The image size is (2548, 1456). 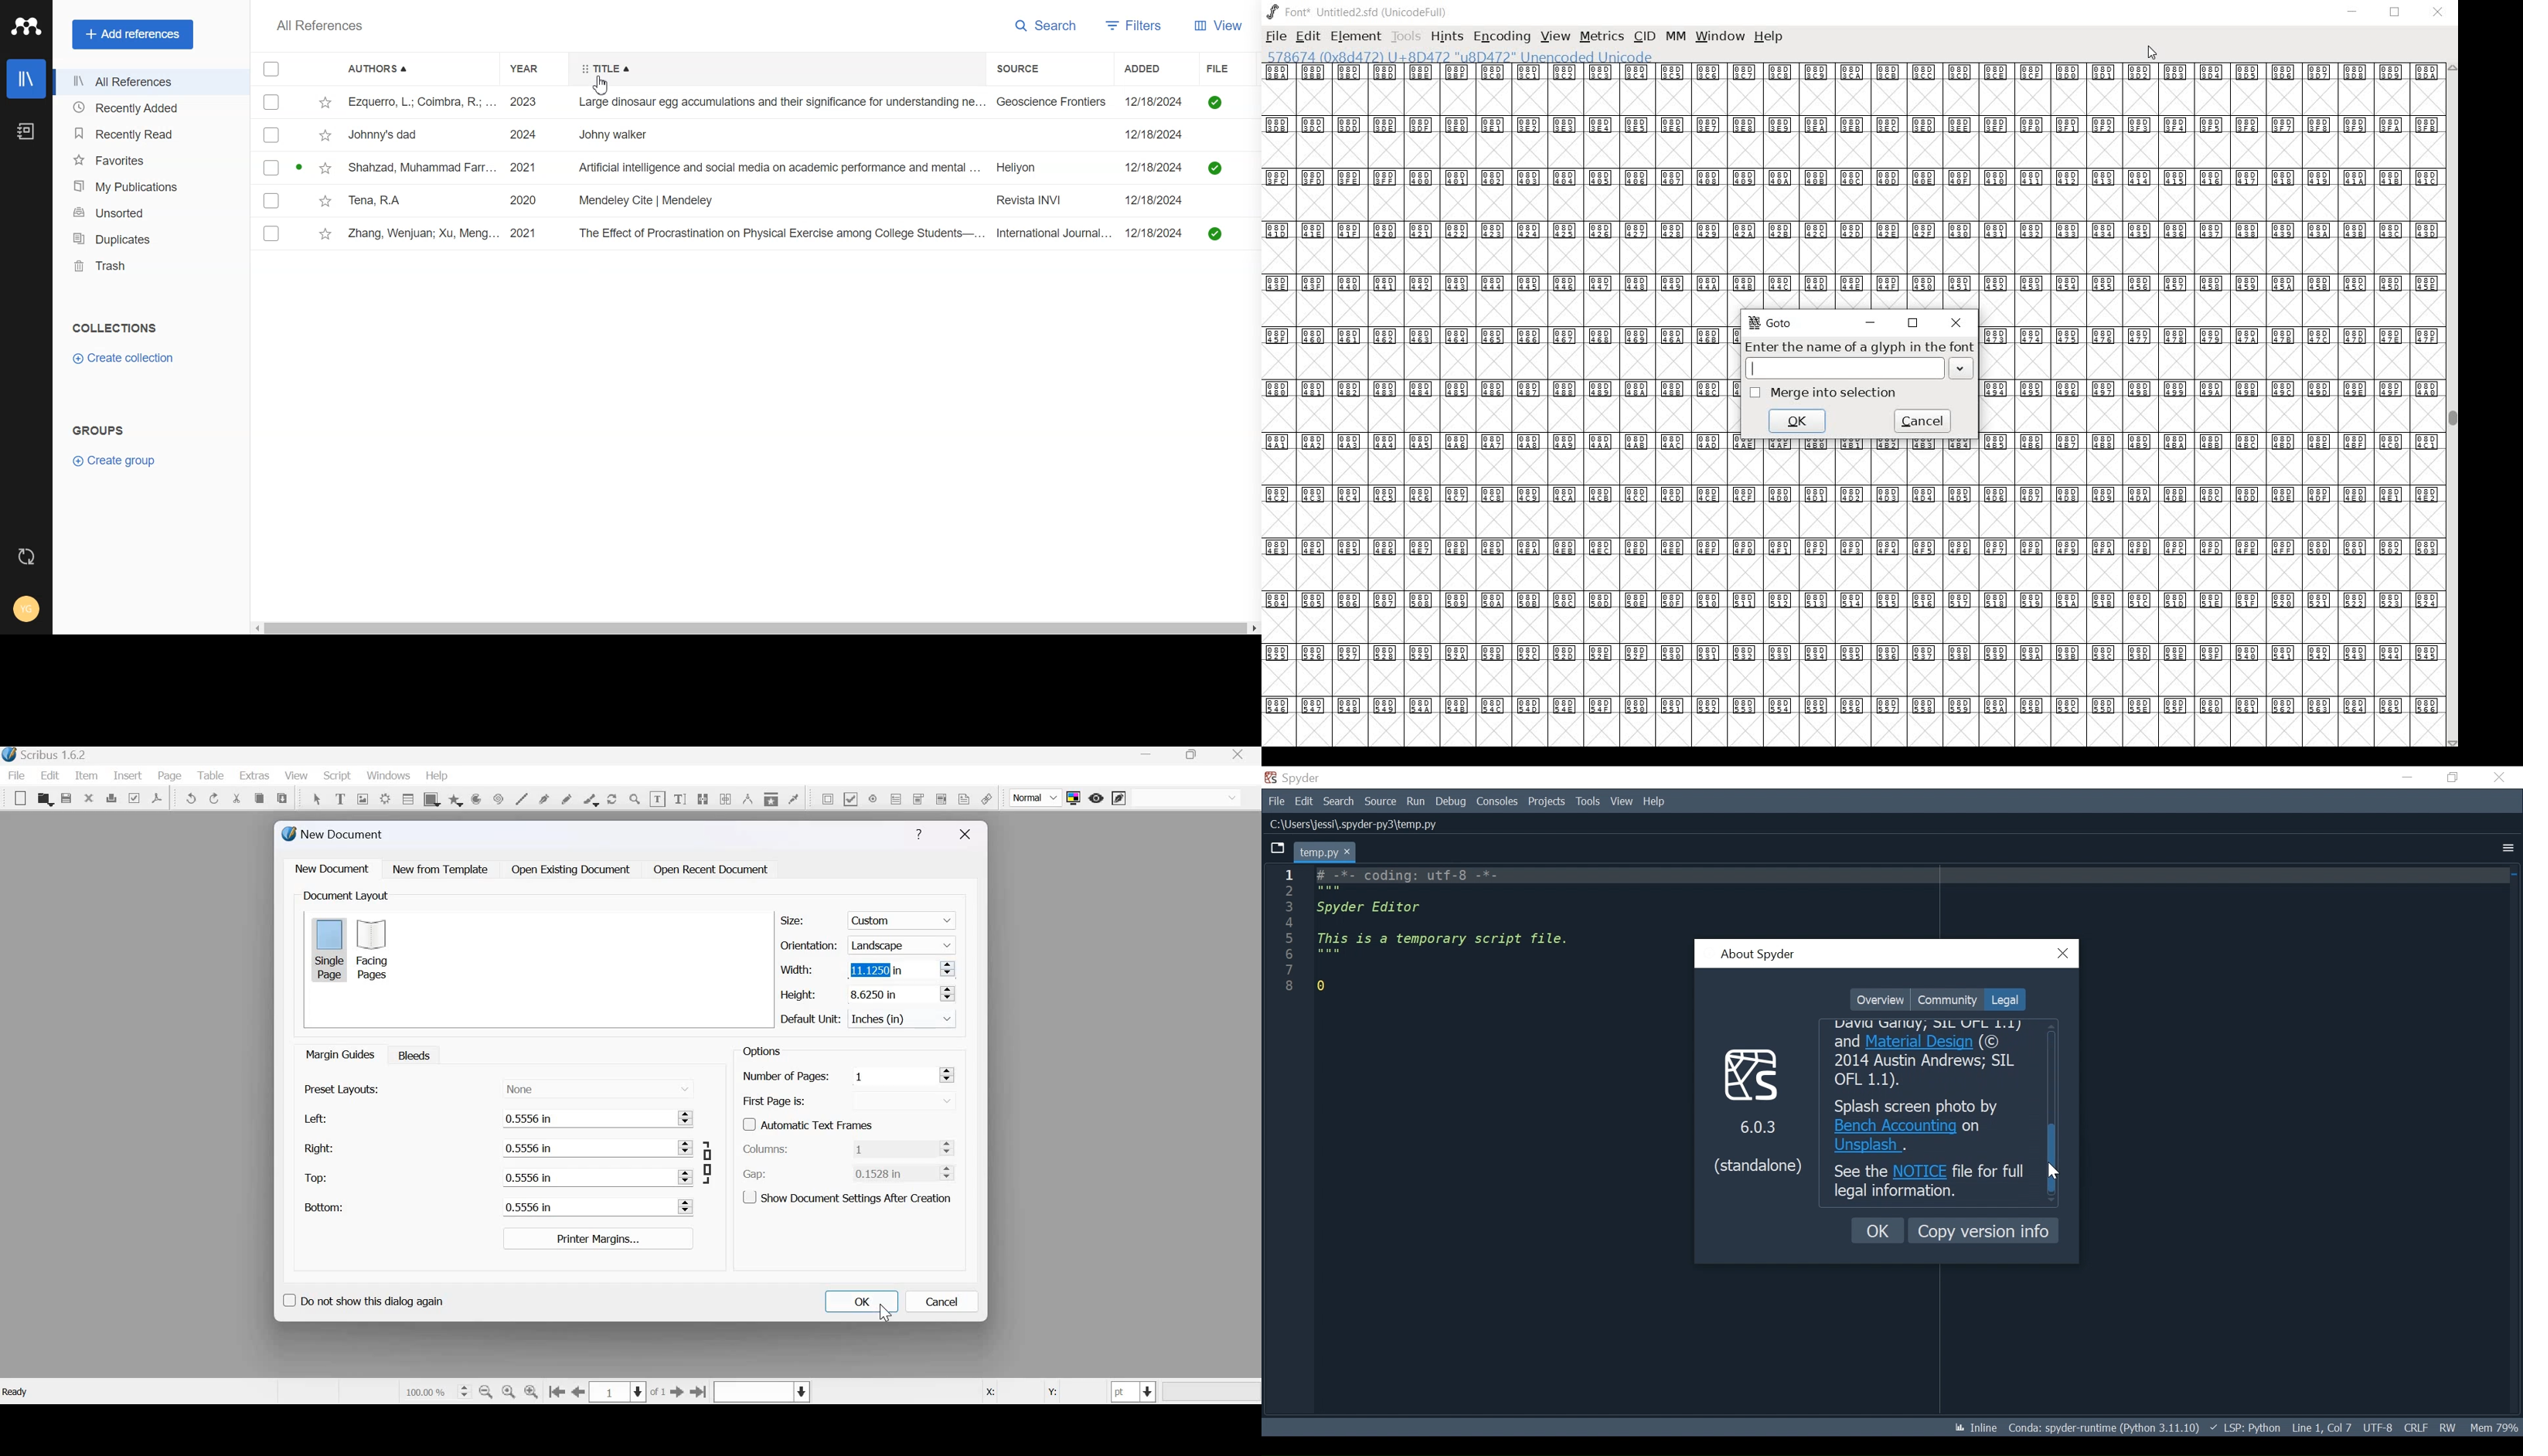 What do you see at coordinates (271, 102) in the screenshot?
I see `select entry` at bounding box center [271, 102].